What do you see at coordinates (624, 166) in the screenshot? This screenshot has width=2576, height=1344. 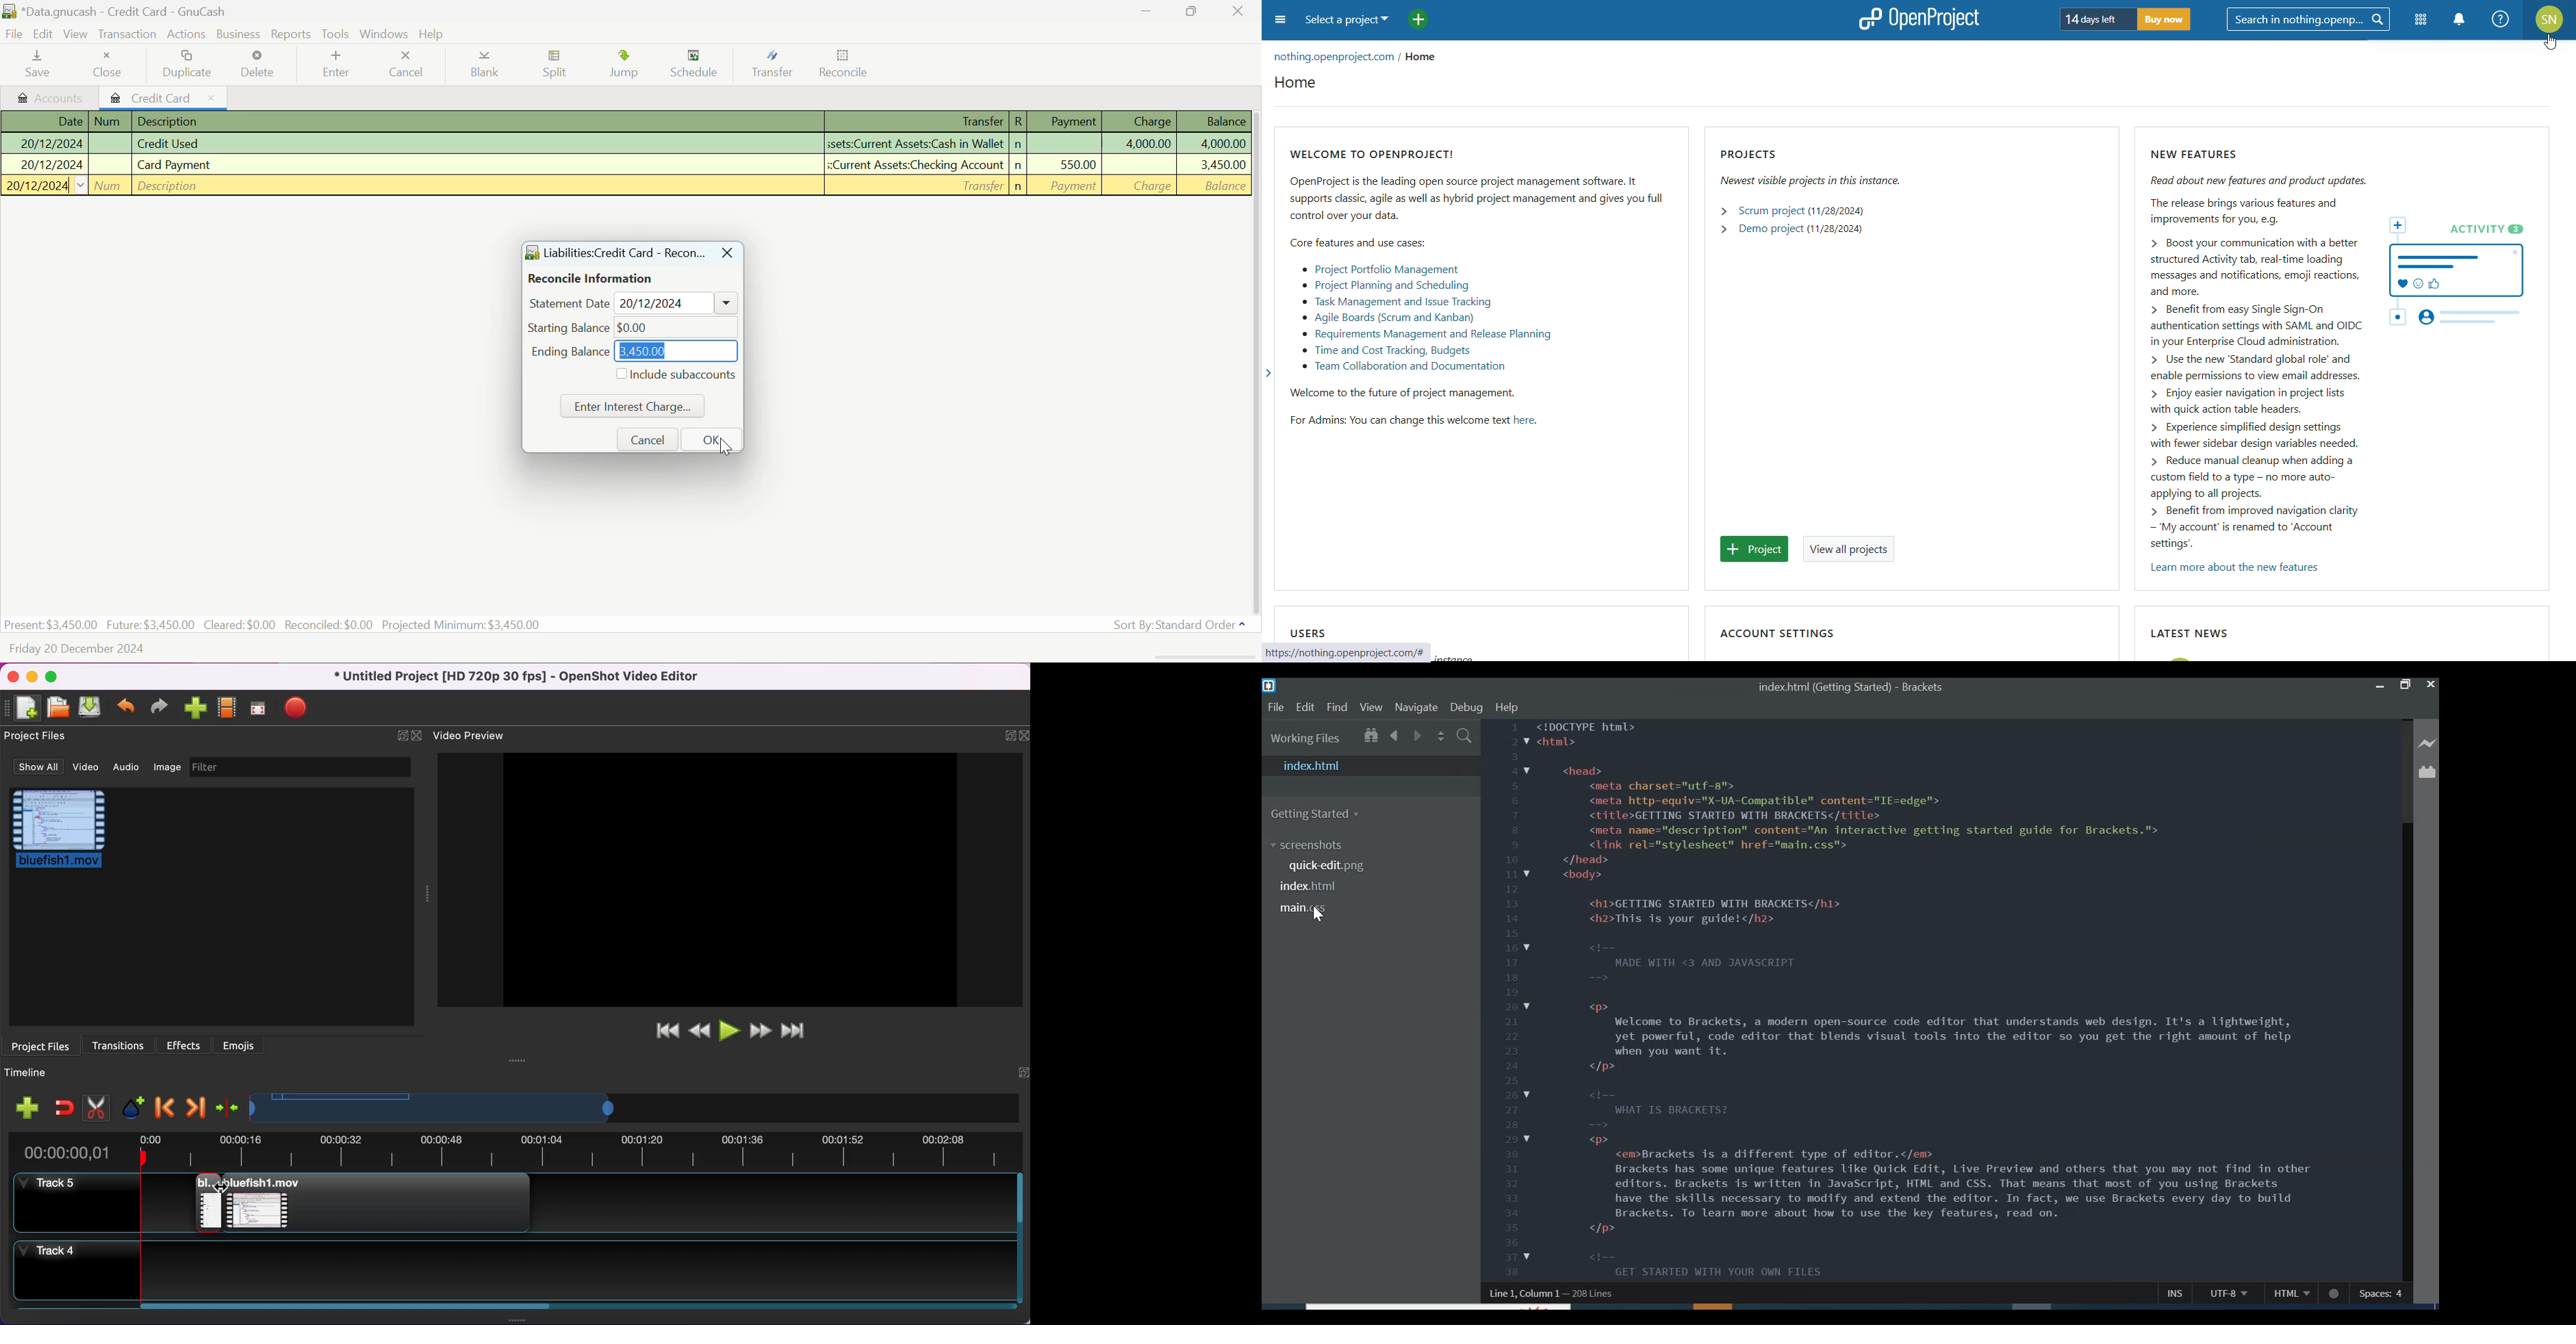 I see `Card Payment Transaction` at bounding box center [624, 166].